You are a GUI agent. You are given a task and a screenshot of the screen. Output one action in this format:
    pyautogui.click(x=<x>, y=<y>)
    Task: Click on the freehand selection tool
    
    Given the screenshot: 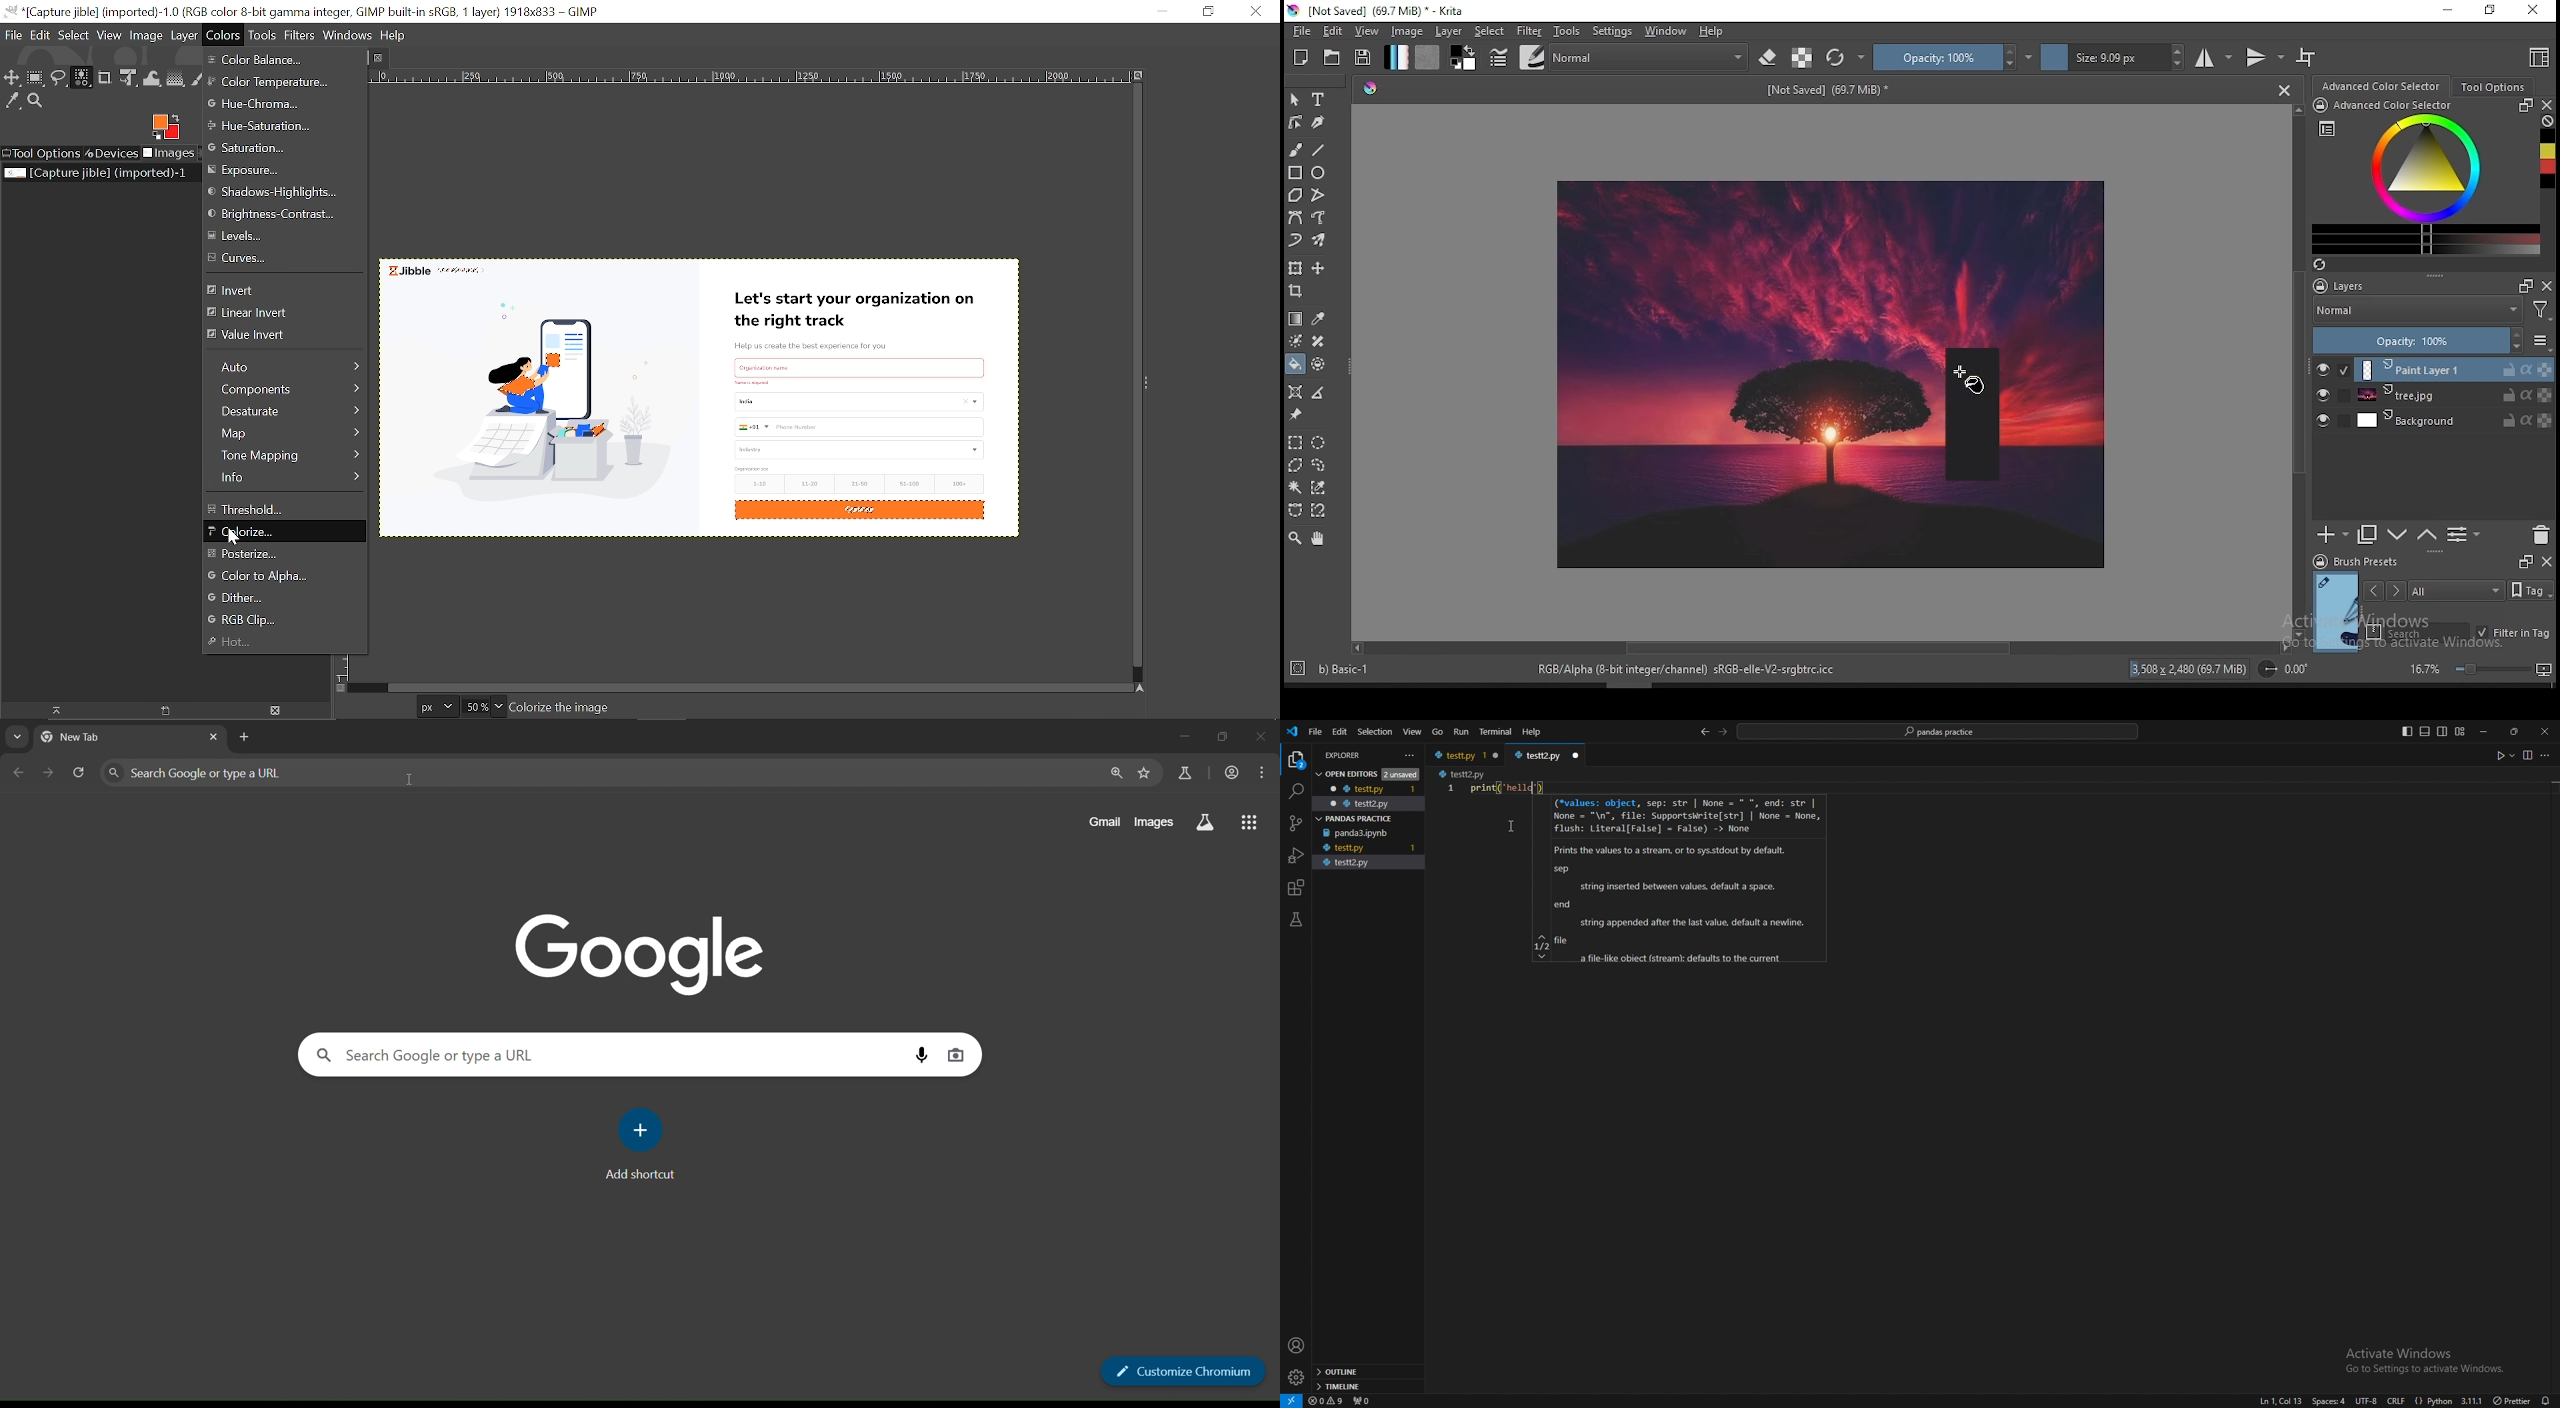 What is the action you would take?
    pyautogui.click(x=1320, y=463)
    